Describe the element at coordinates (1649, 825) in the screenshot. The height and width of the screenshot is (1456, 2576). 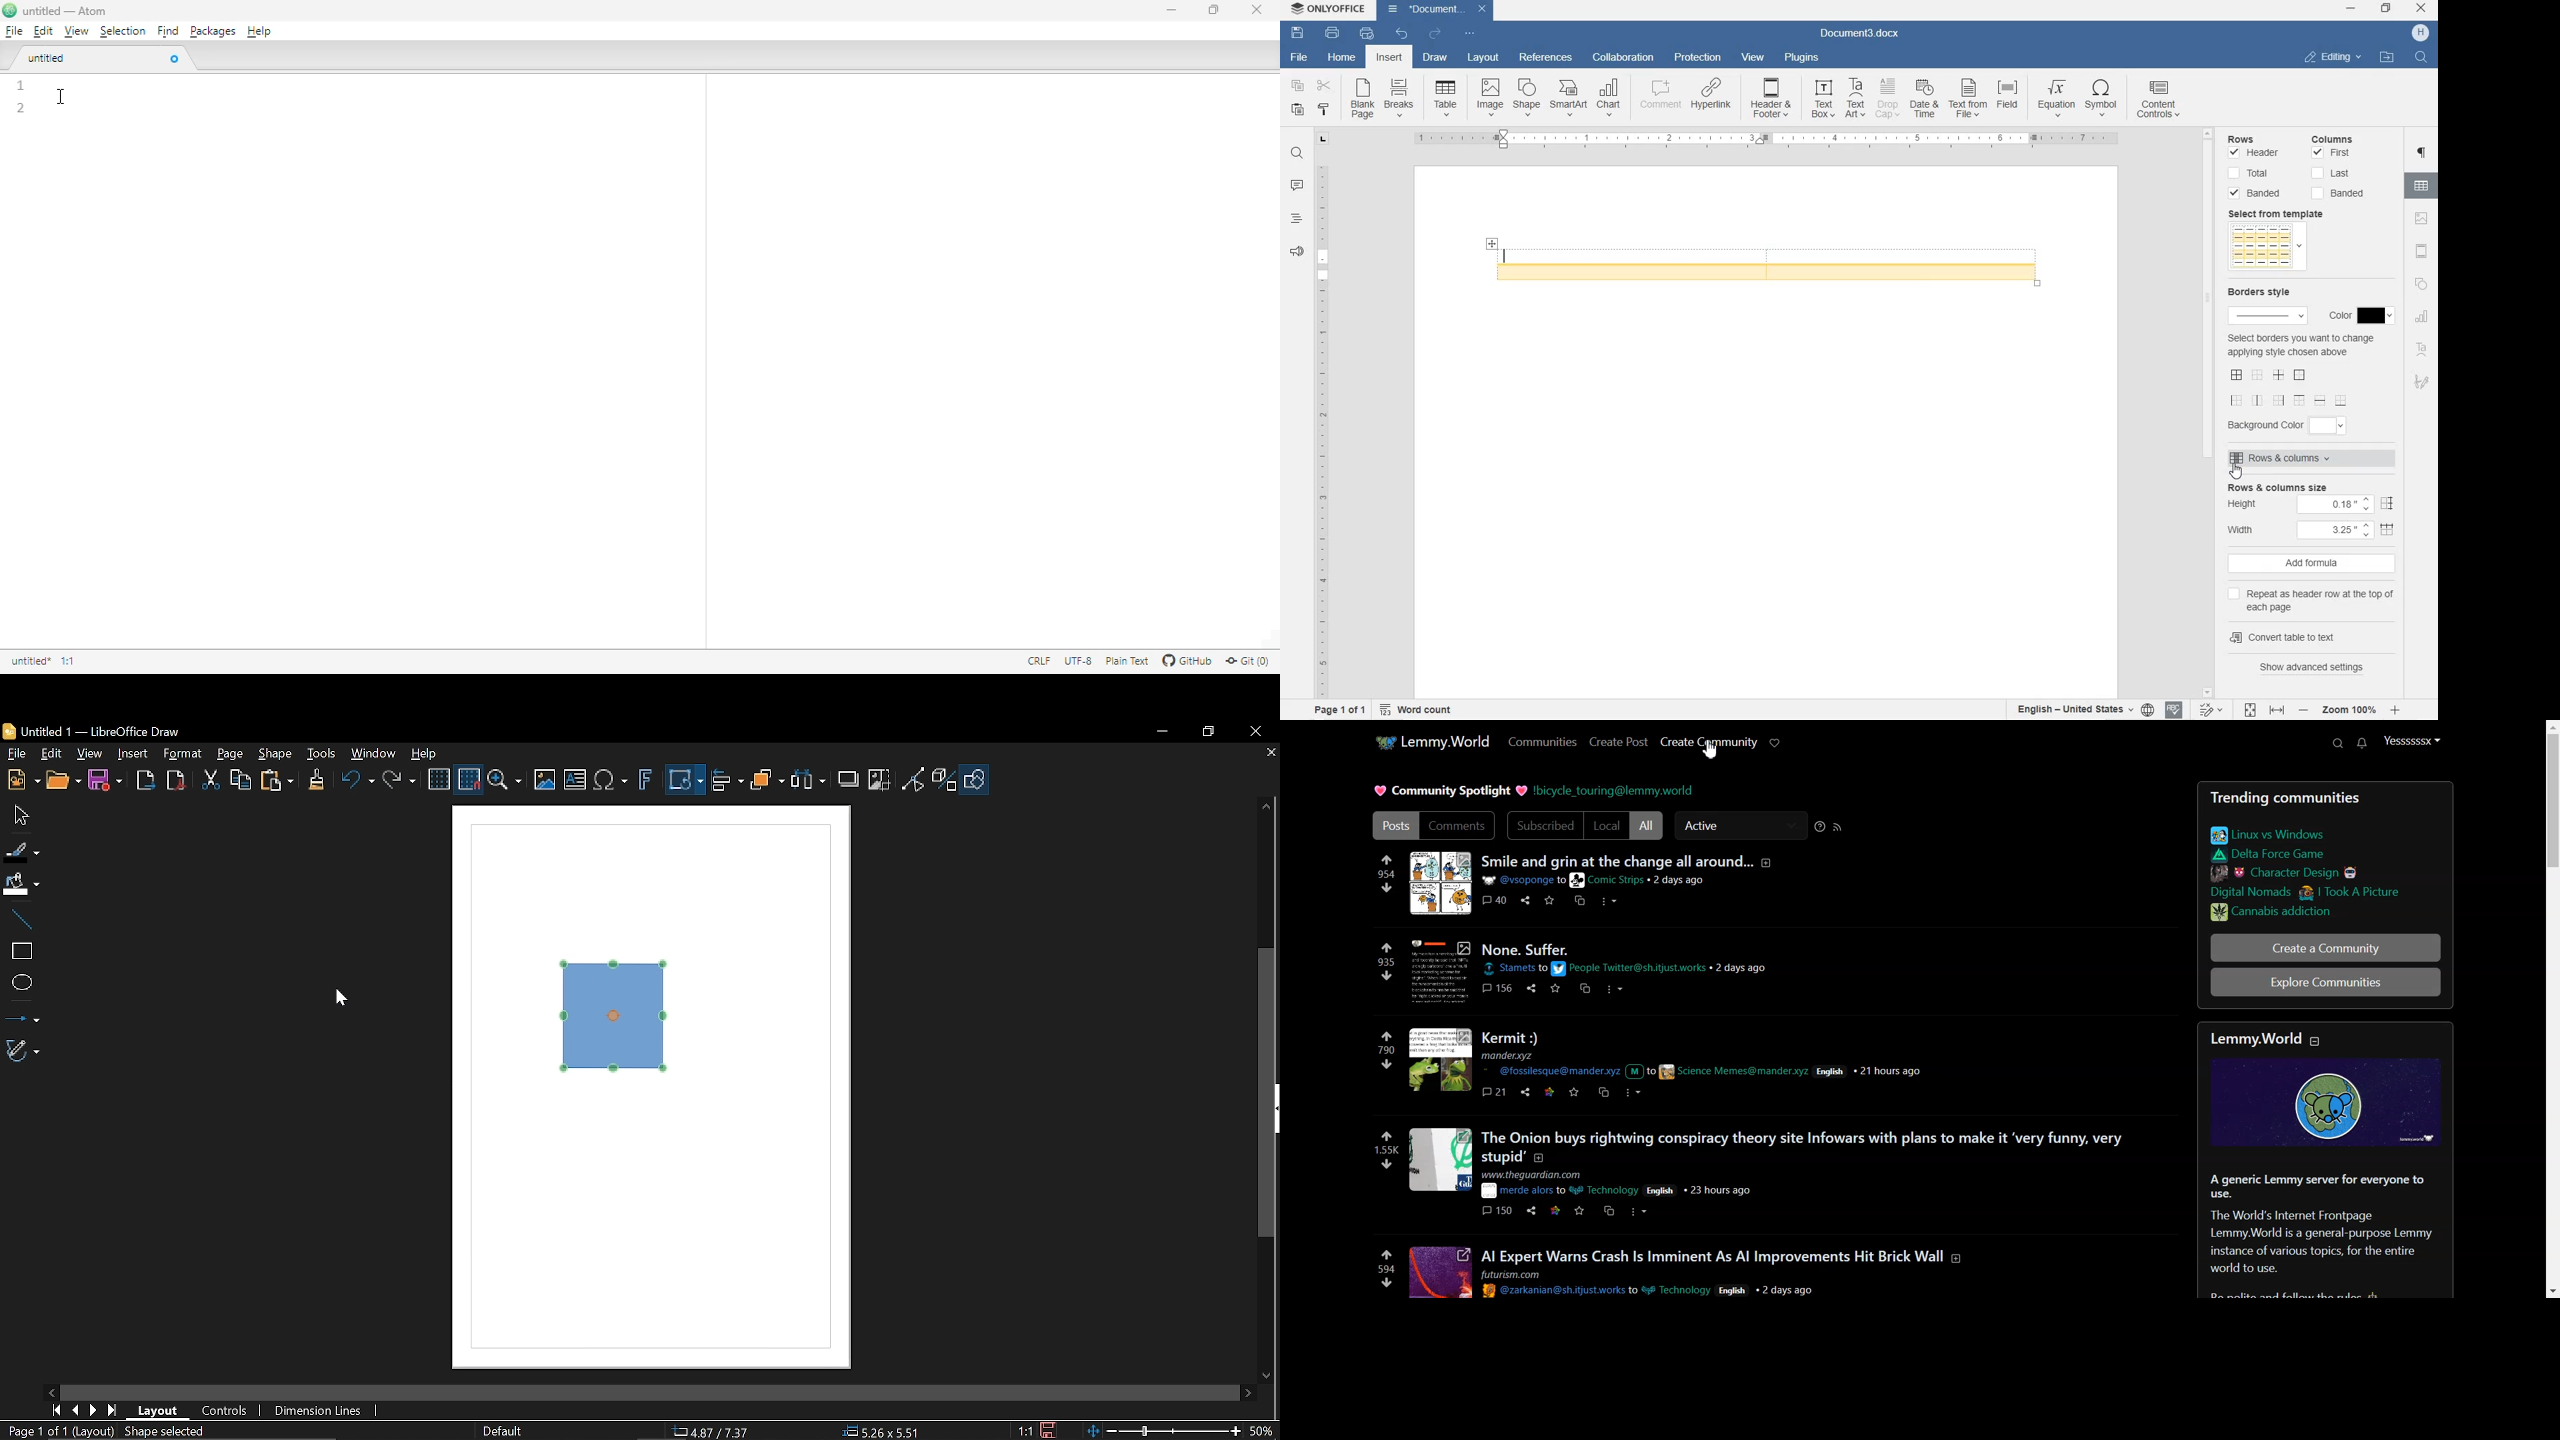
I see `All` at that location.